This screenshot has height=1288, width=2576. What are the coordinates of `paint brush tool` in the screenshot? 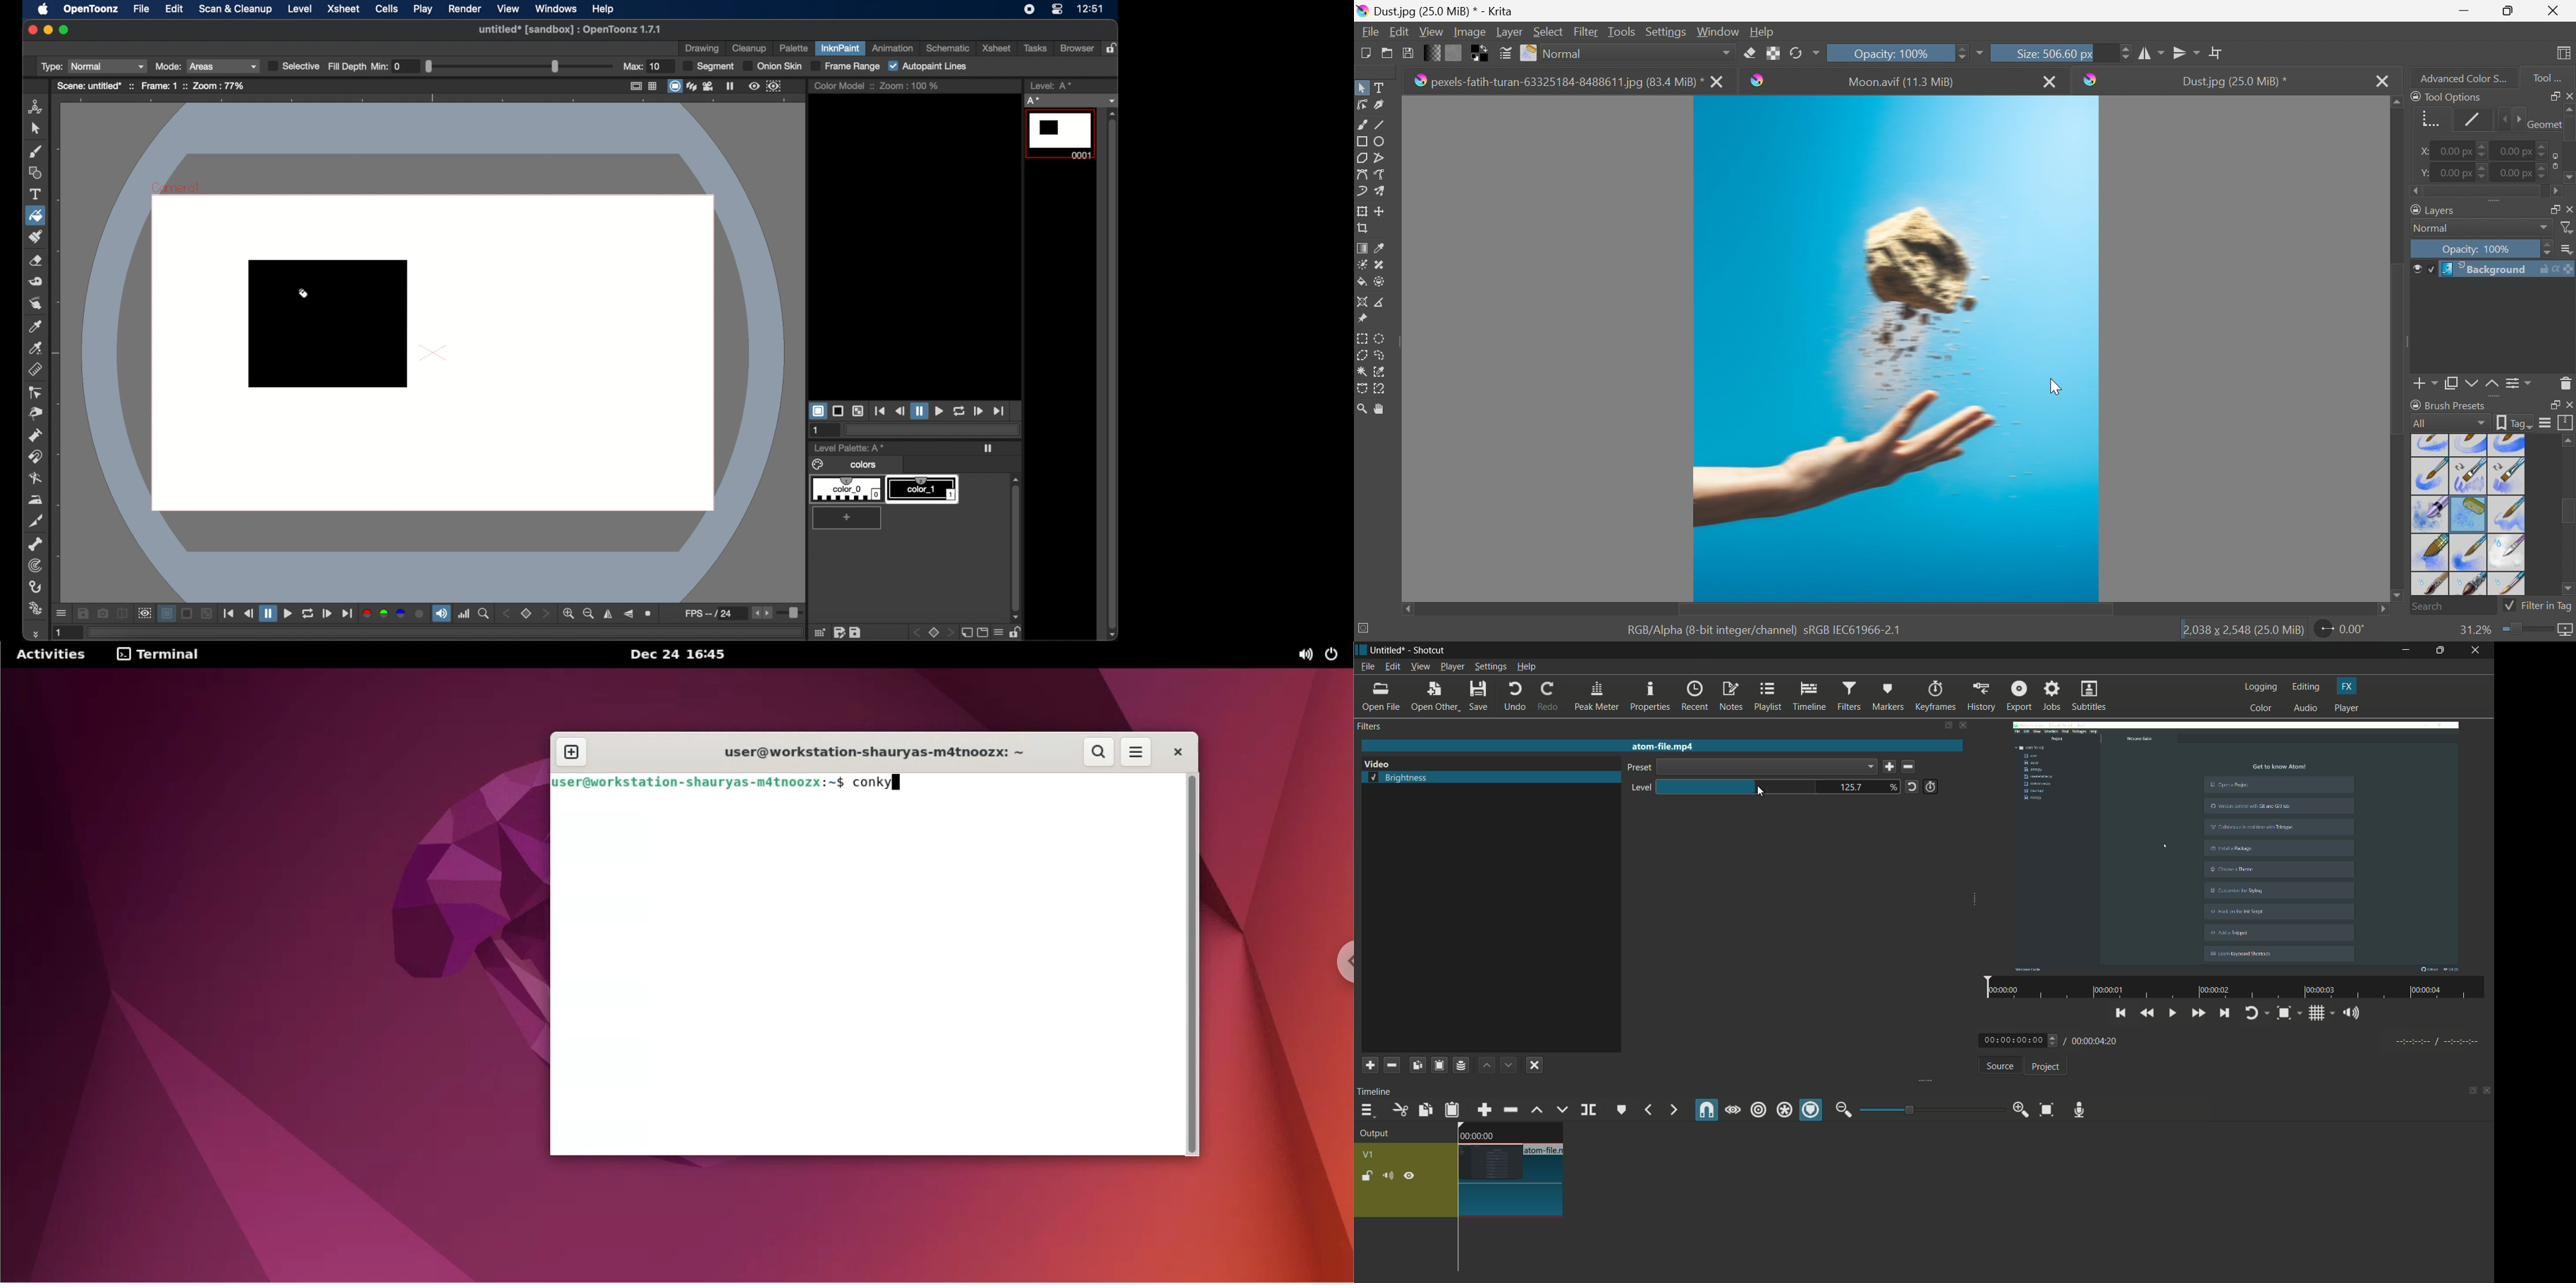 It's located at (36, 236).